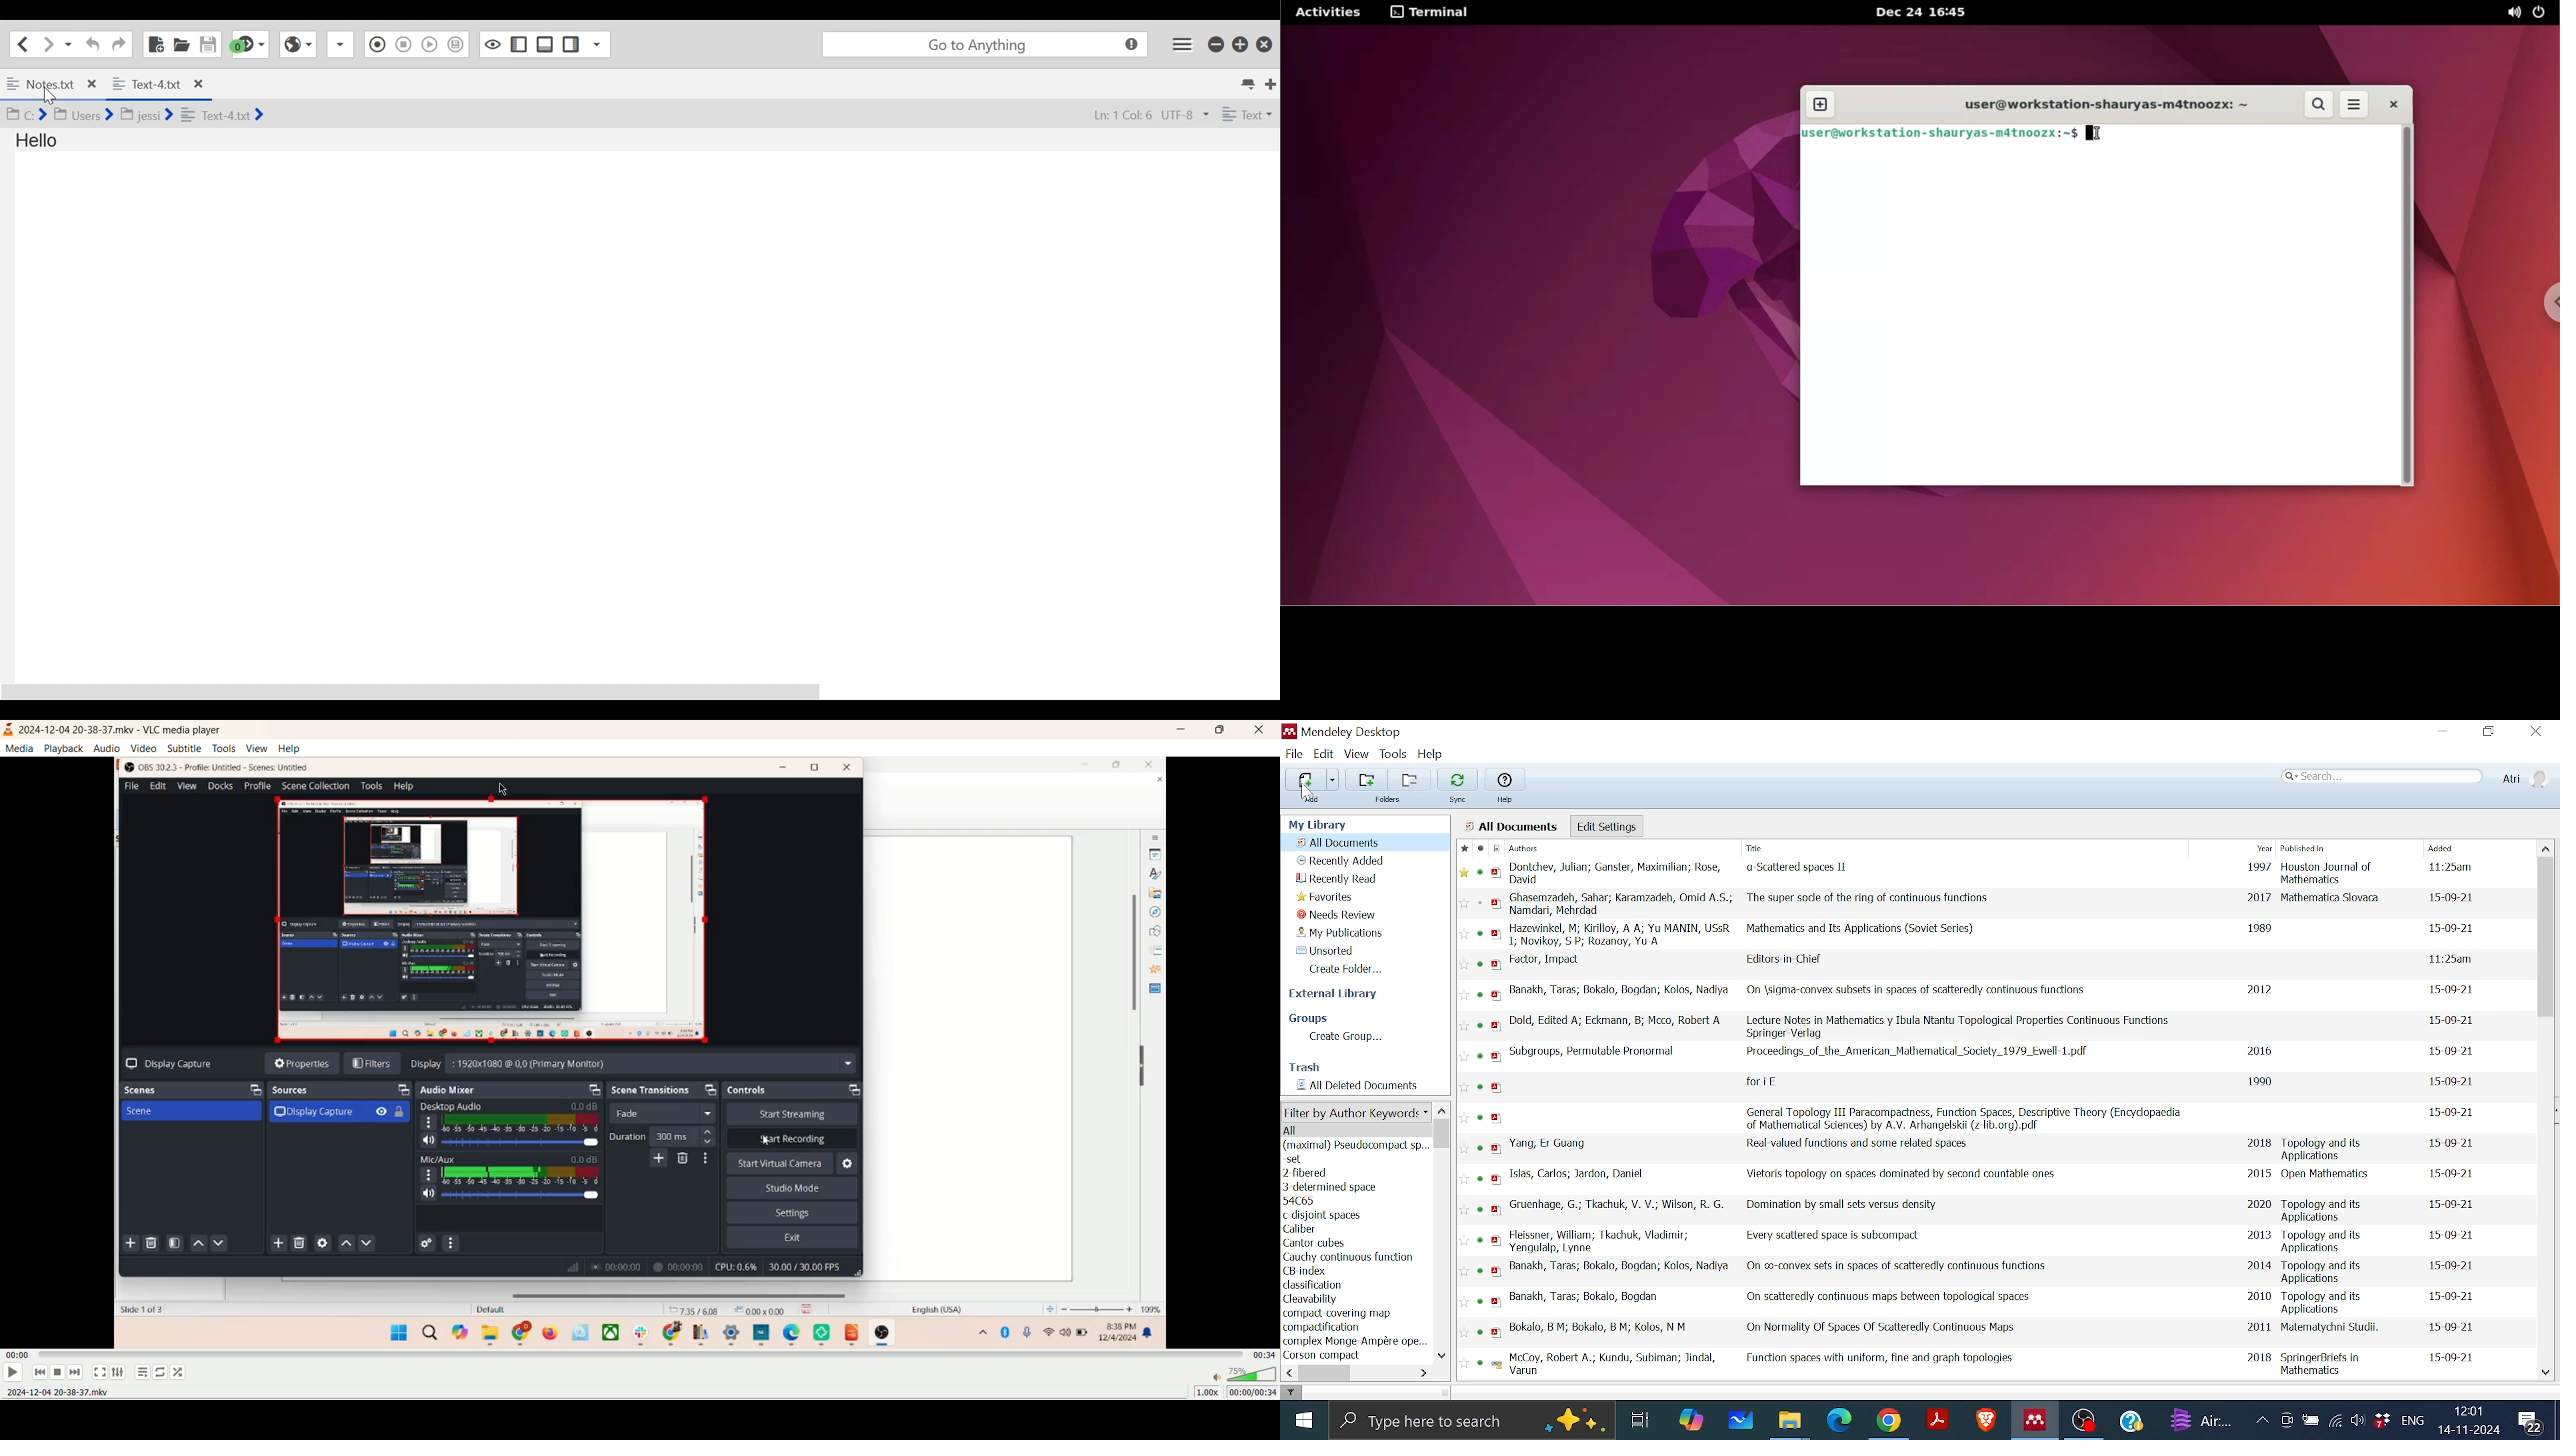 This screenshot has width=2576, height=1456. What do you see at coordinates (182, 44) in the screenshot?
I see `Open` at bounding box center [182, 44].